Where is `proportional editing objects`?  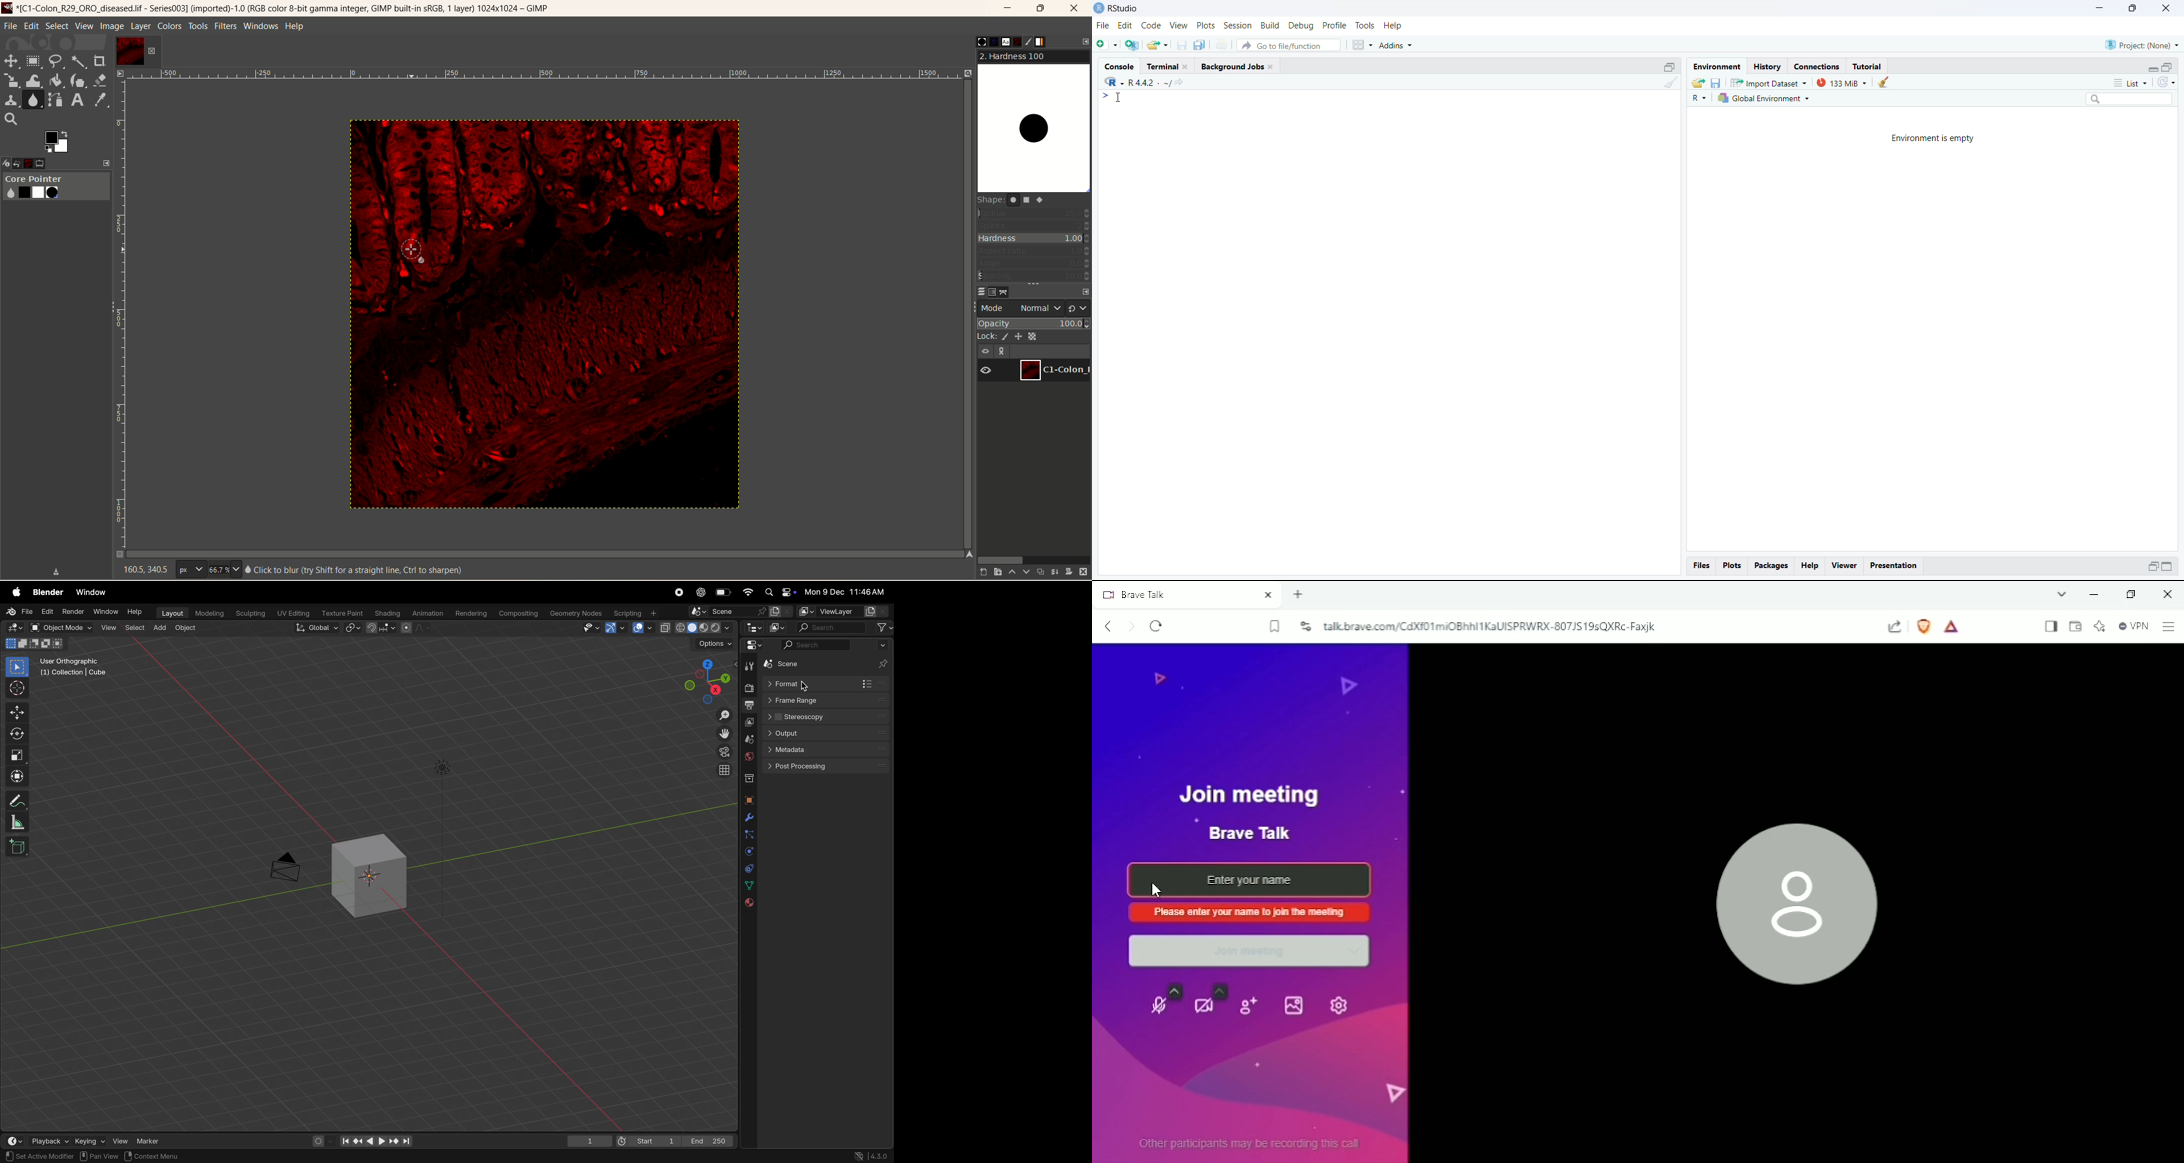
proportional editing objects is located at coordinates (415, 629).